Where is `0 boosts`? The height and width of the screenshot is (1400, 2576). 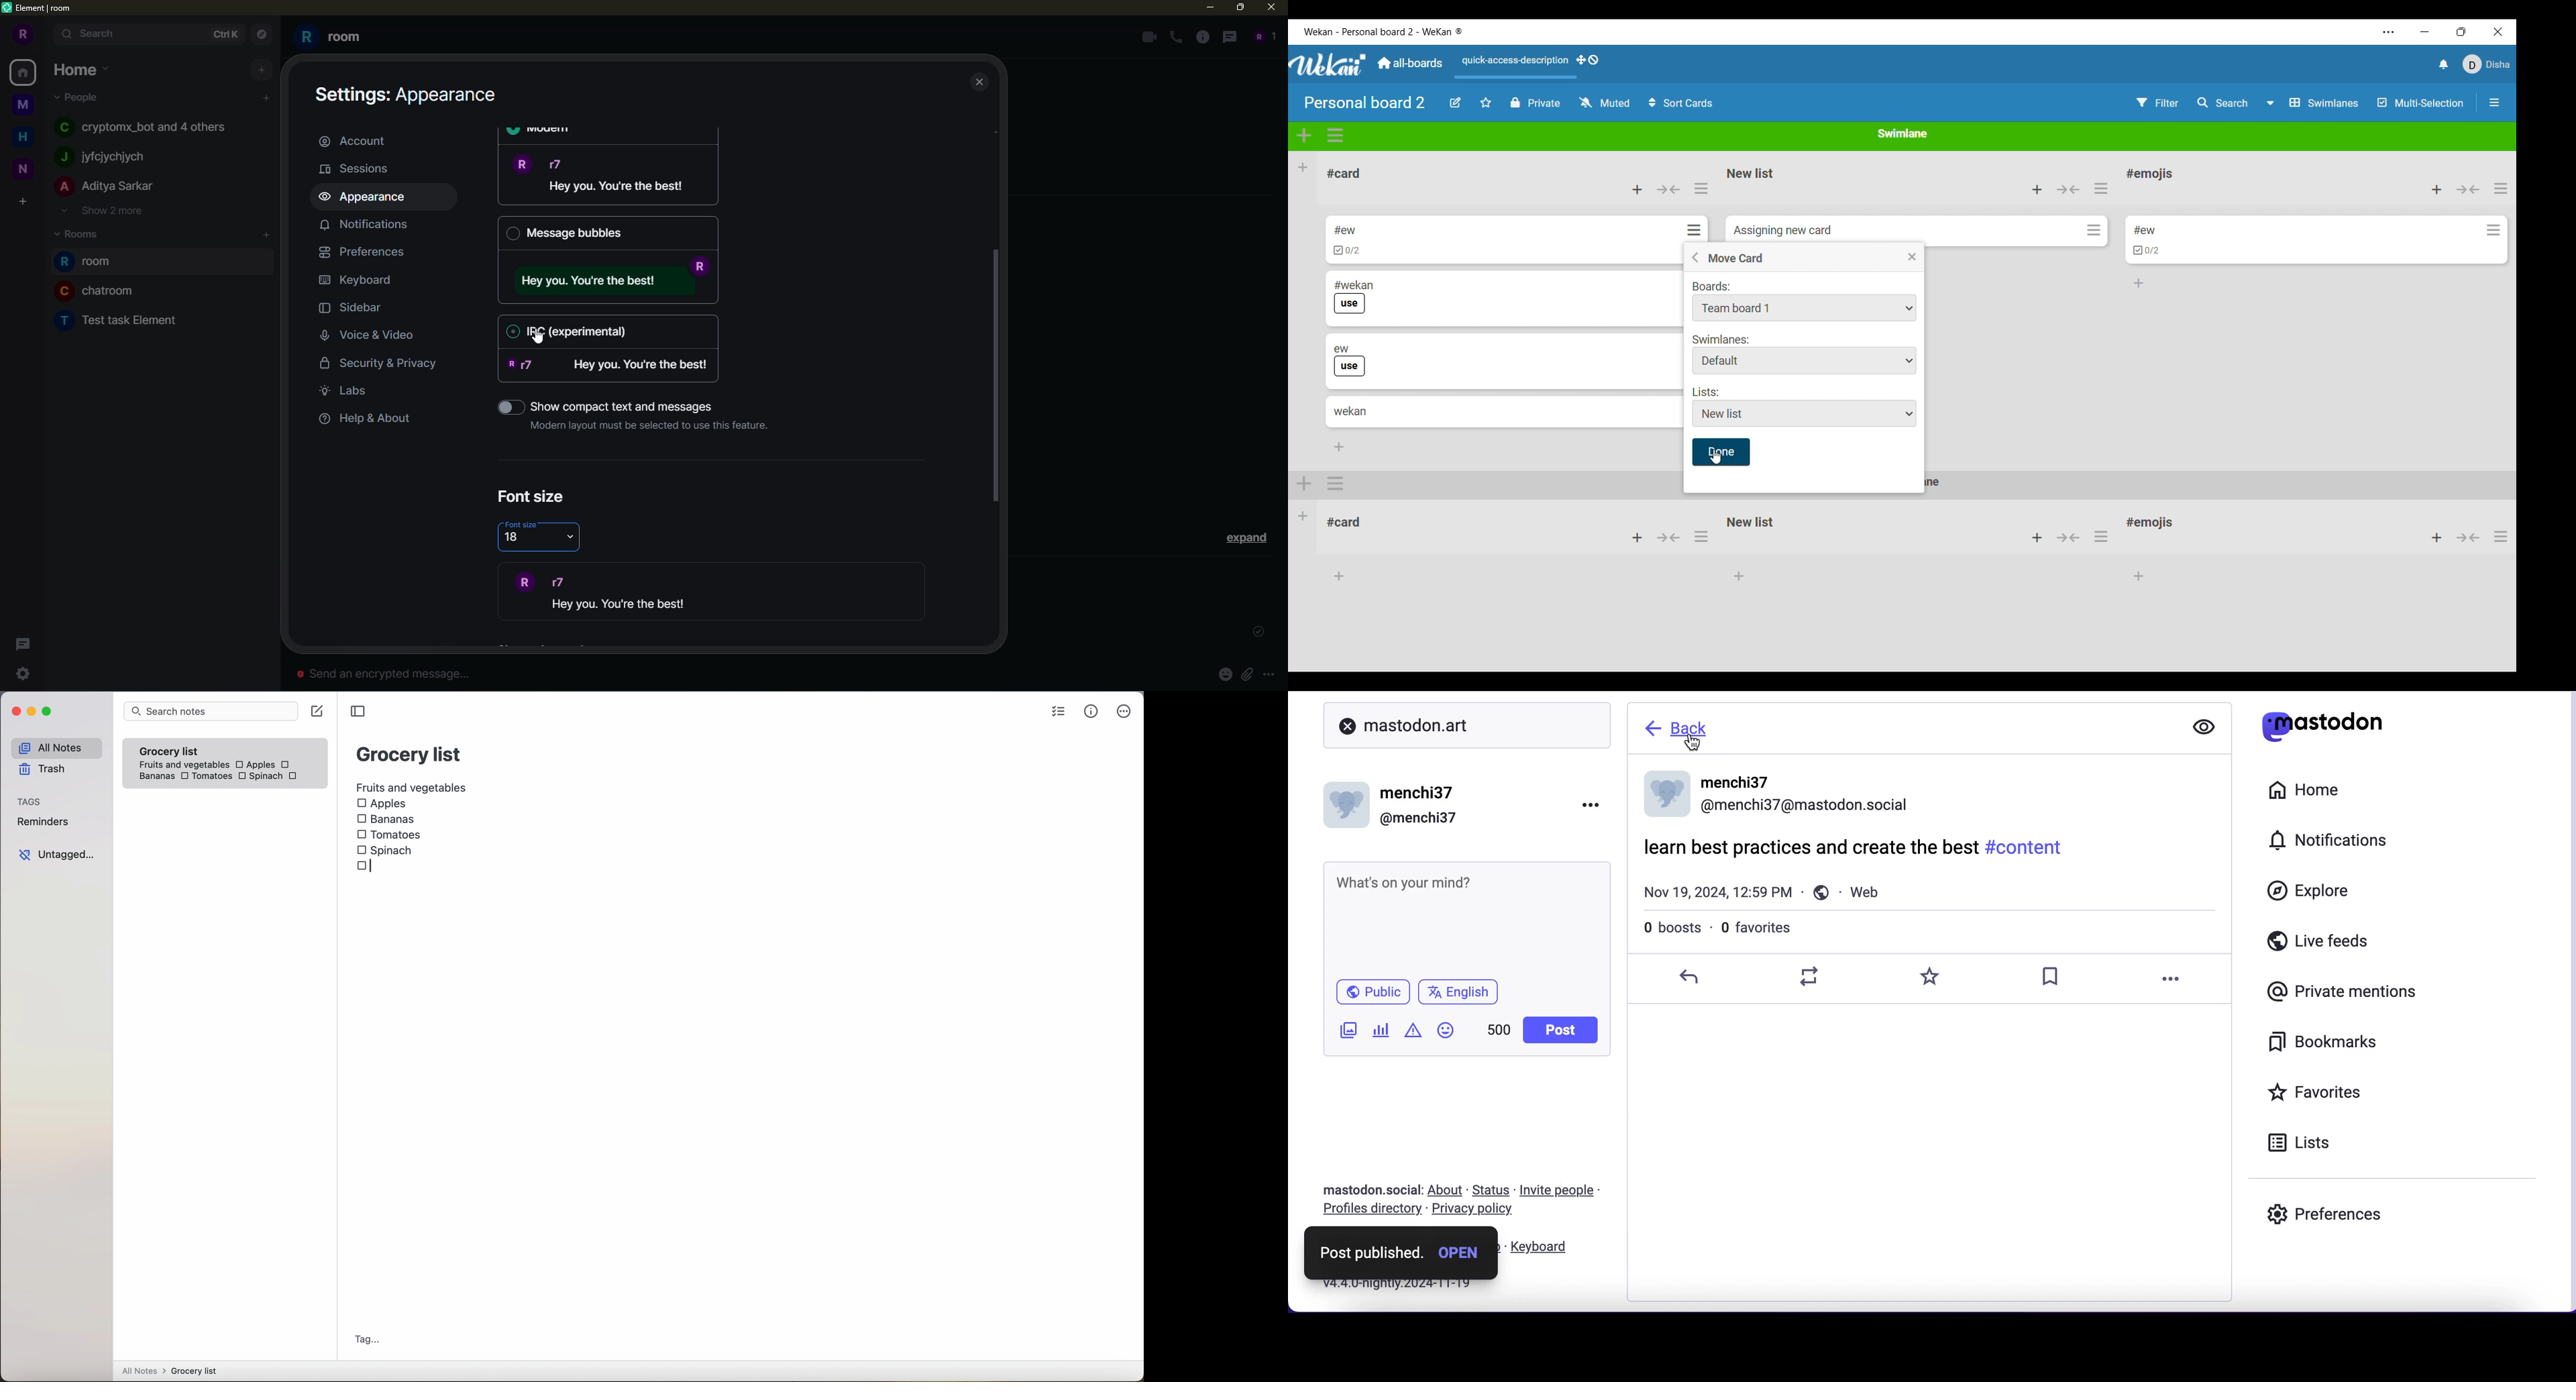 0 boosts is located at coordinates (1676, 930).